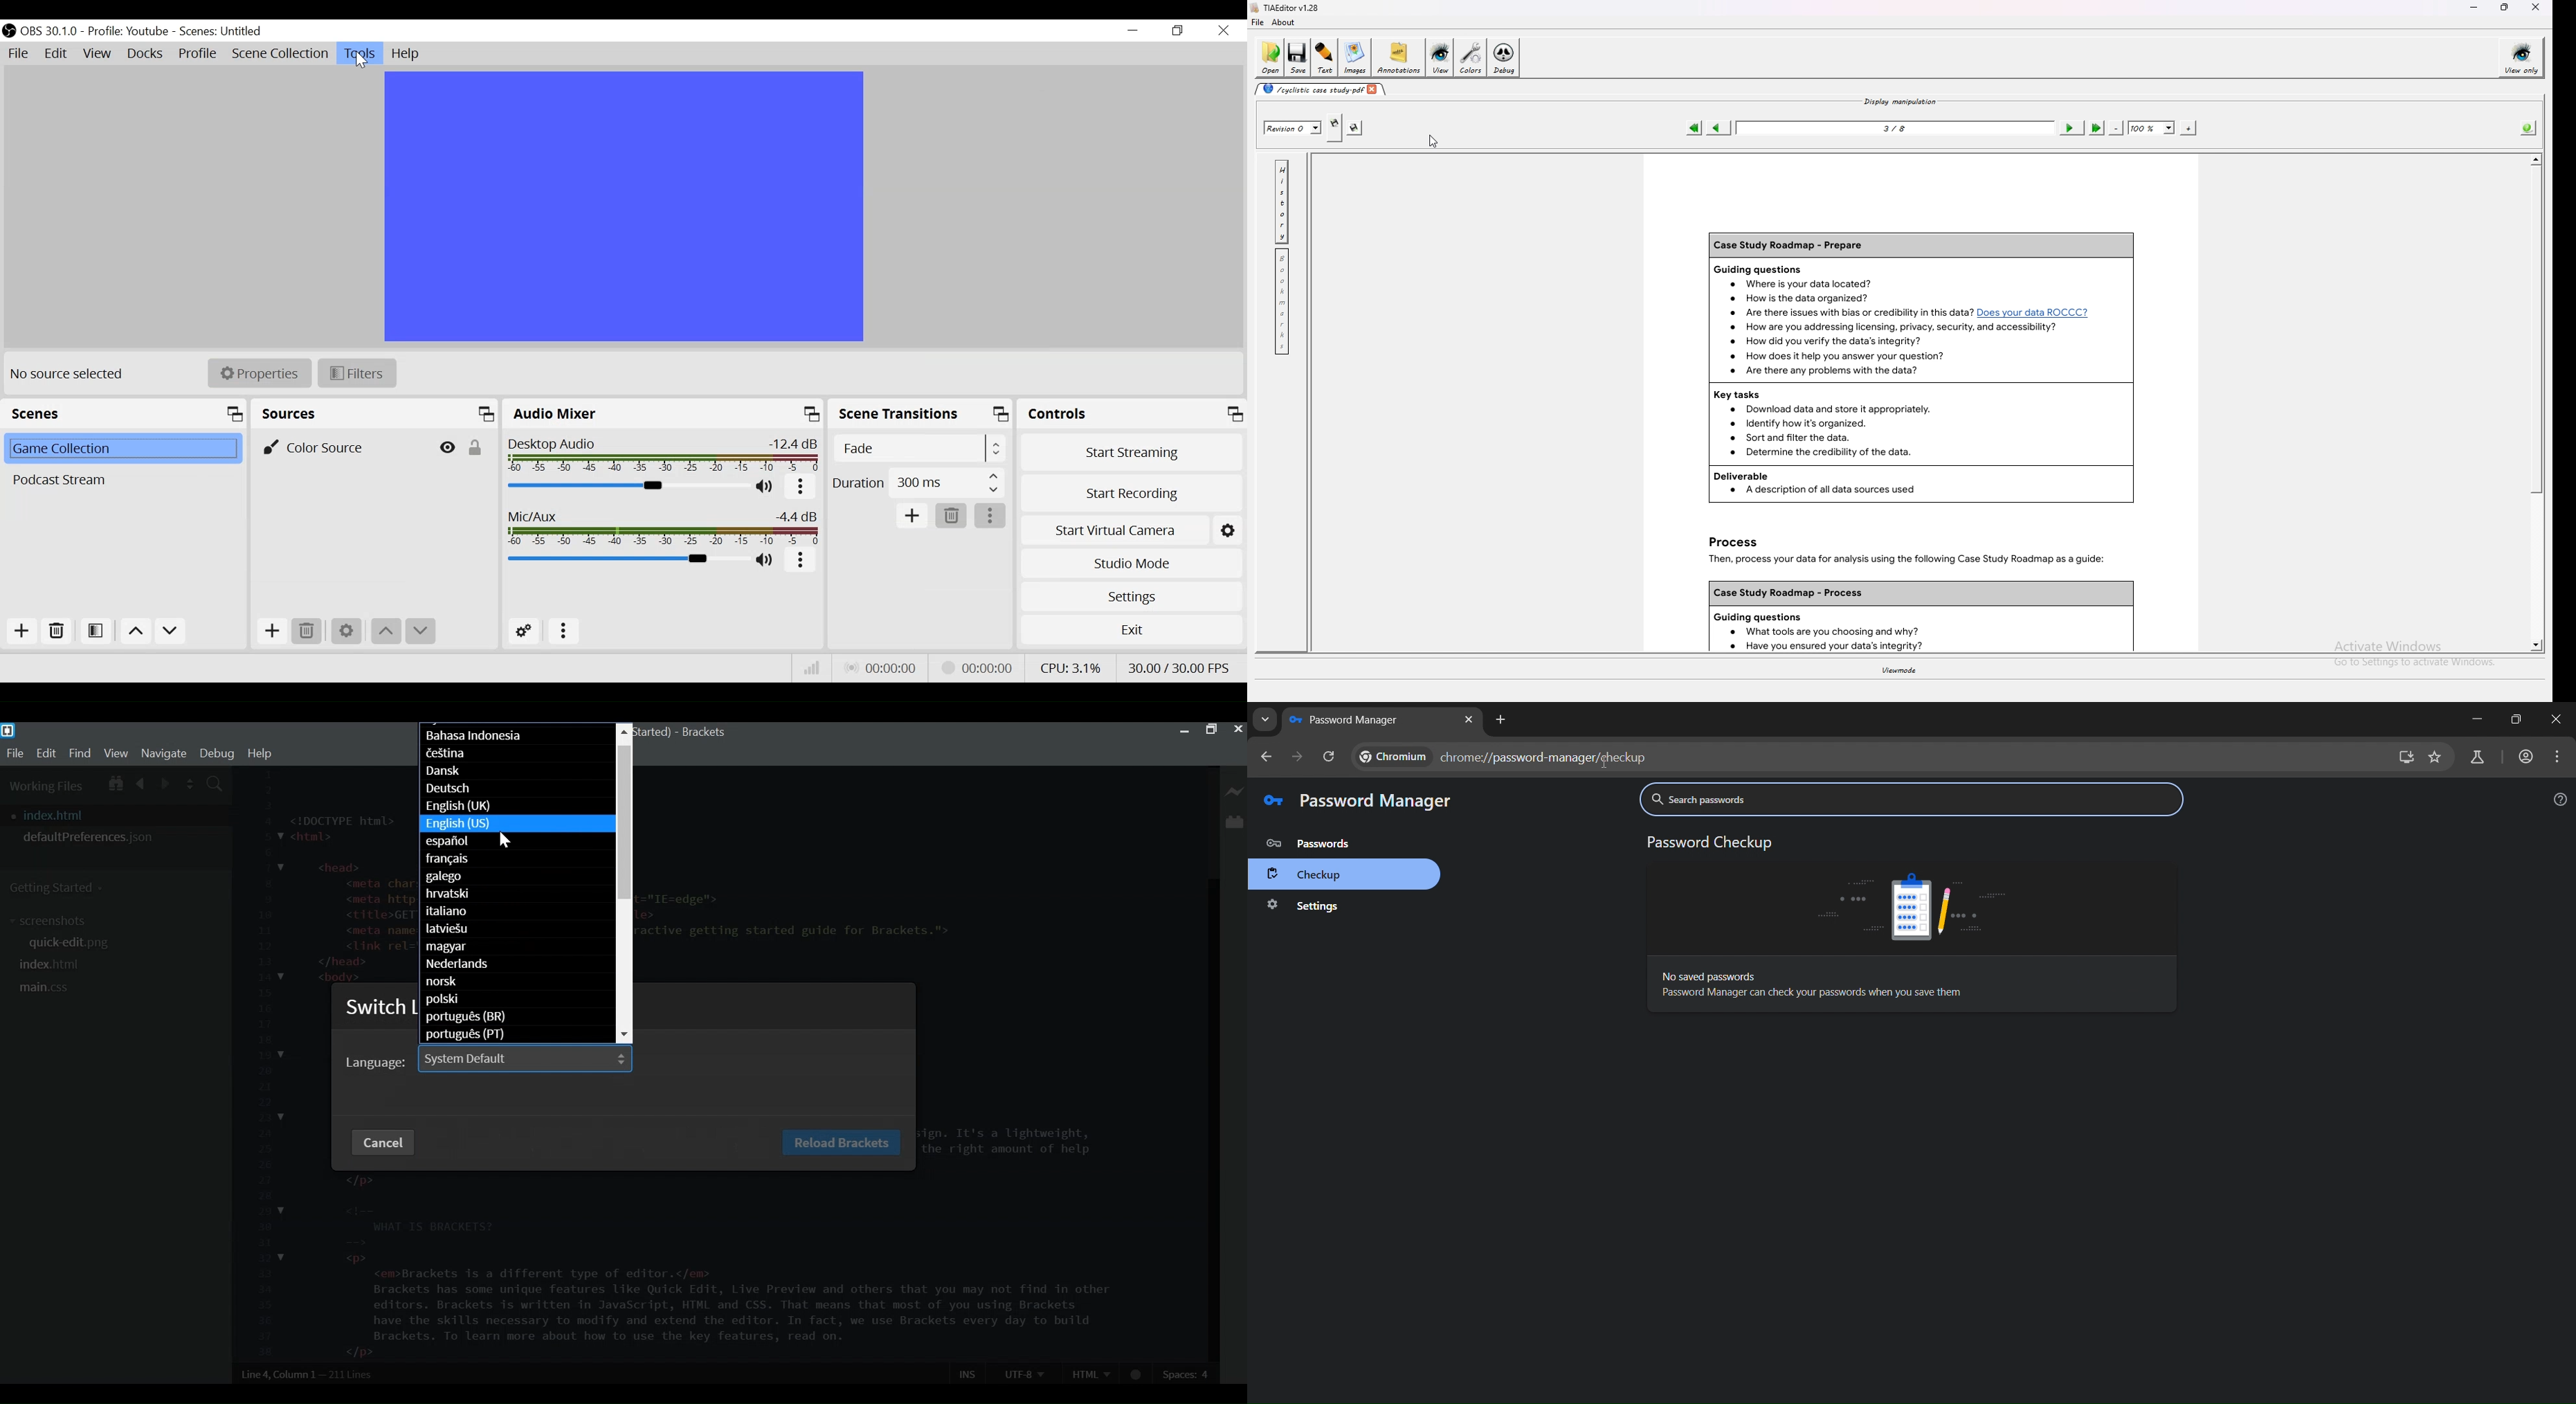 The height and width of the screenshot is (1428, 2576). What do you see at coordinates (518, 963) in the screenshot?
I see `Nederlands` at bounding box center [518, 963].